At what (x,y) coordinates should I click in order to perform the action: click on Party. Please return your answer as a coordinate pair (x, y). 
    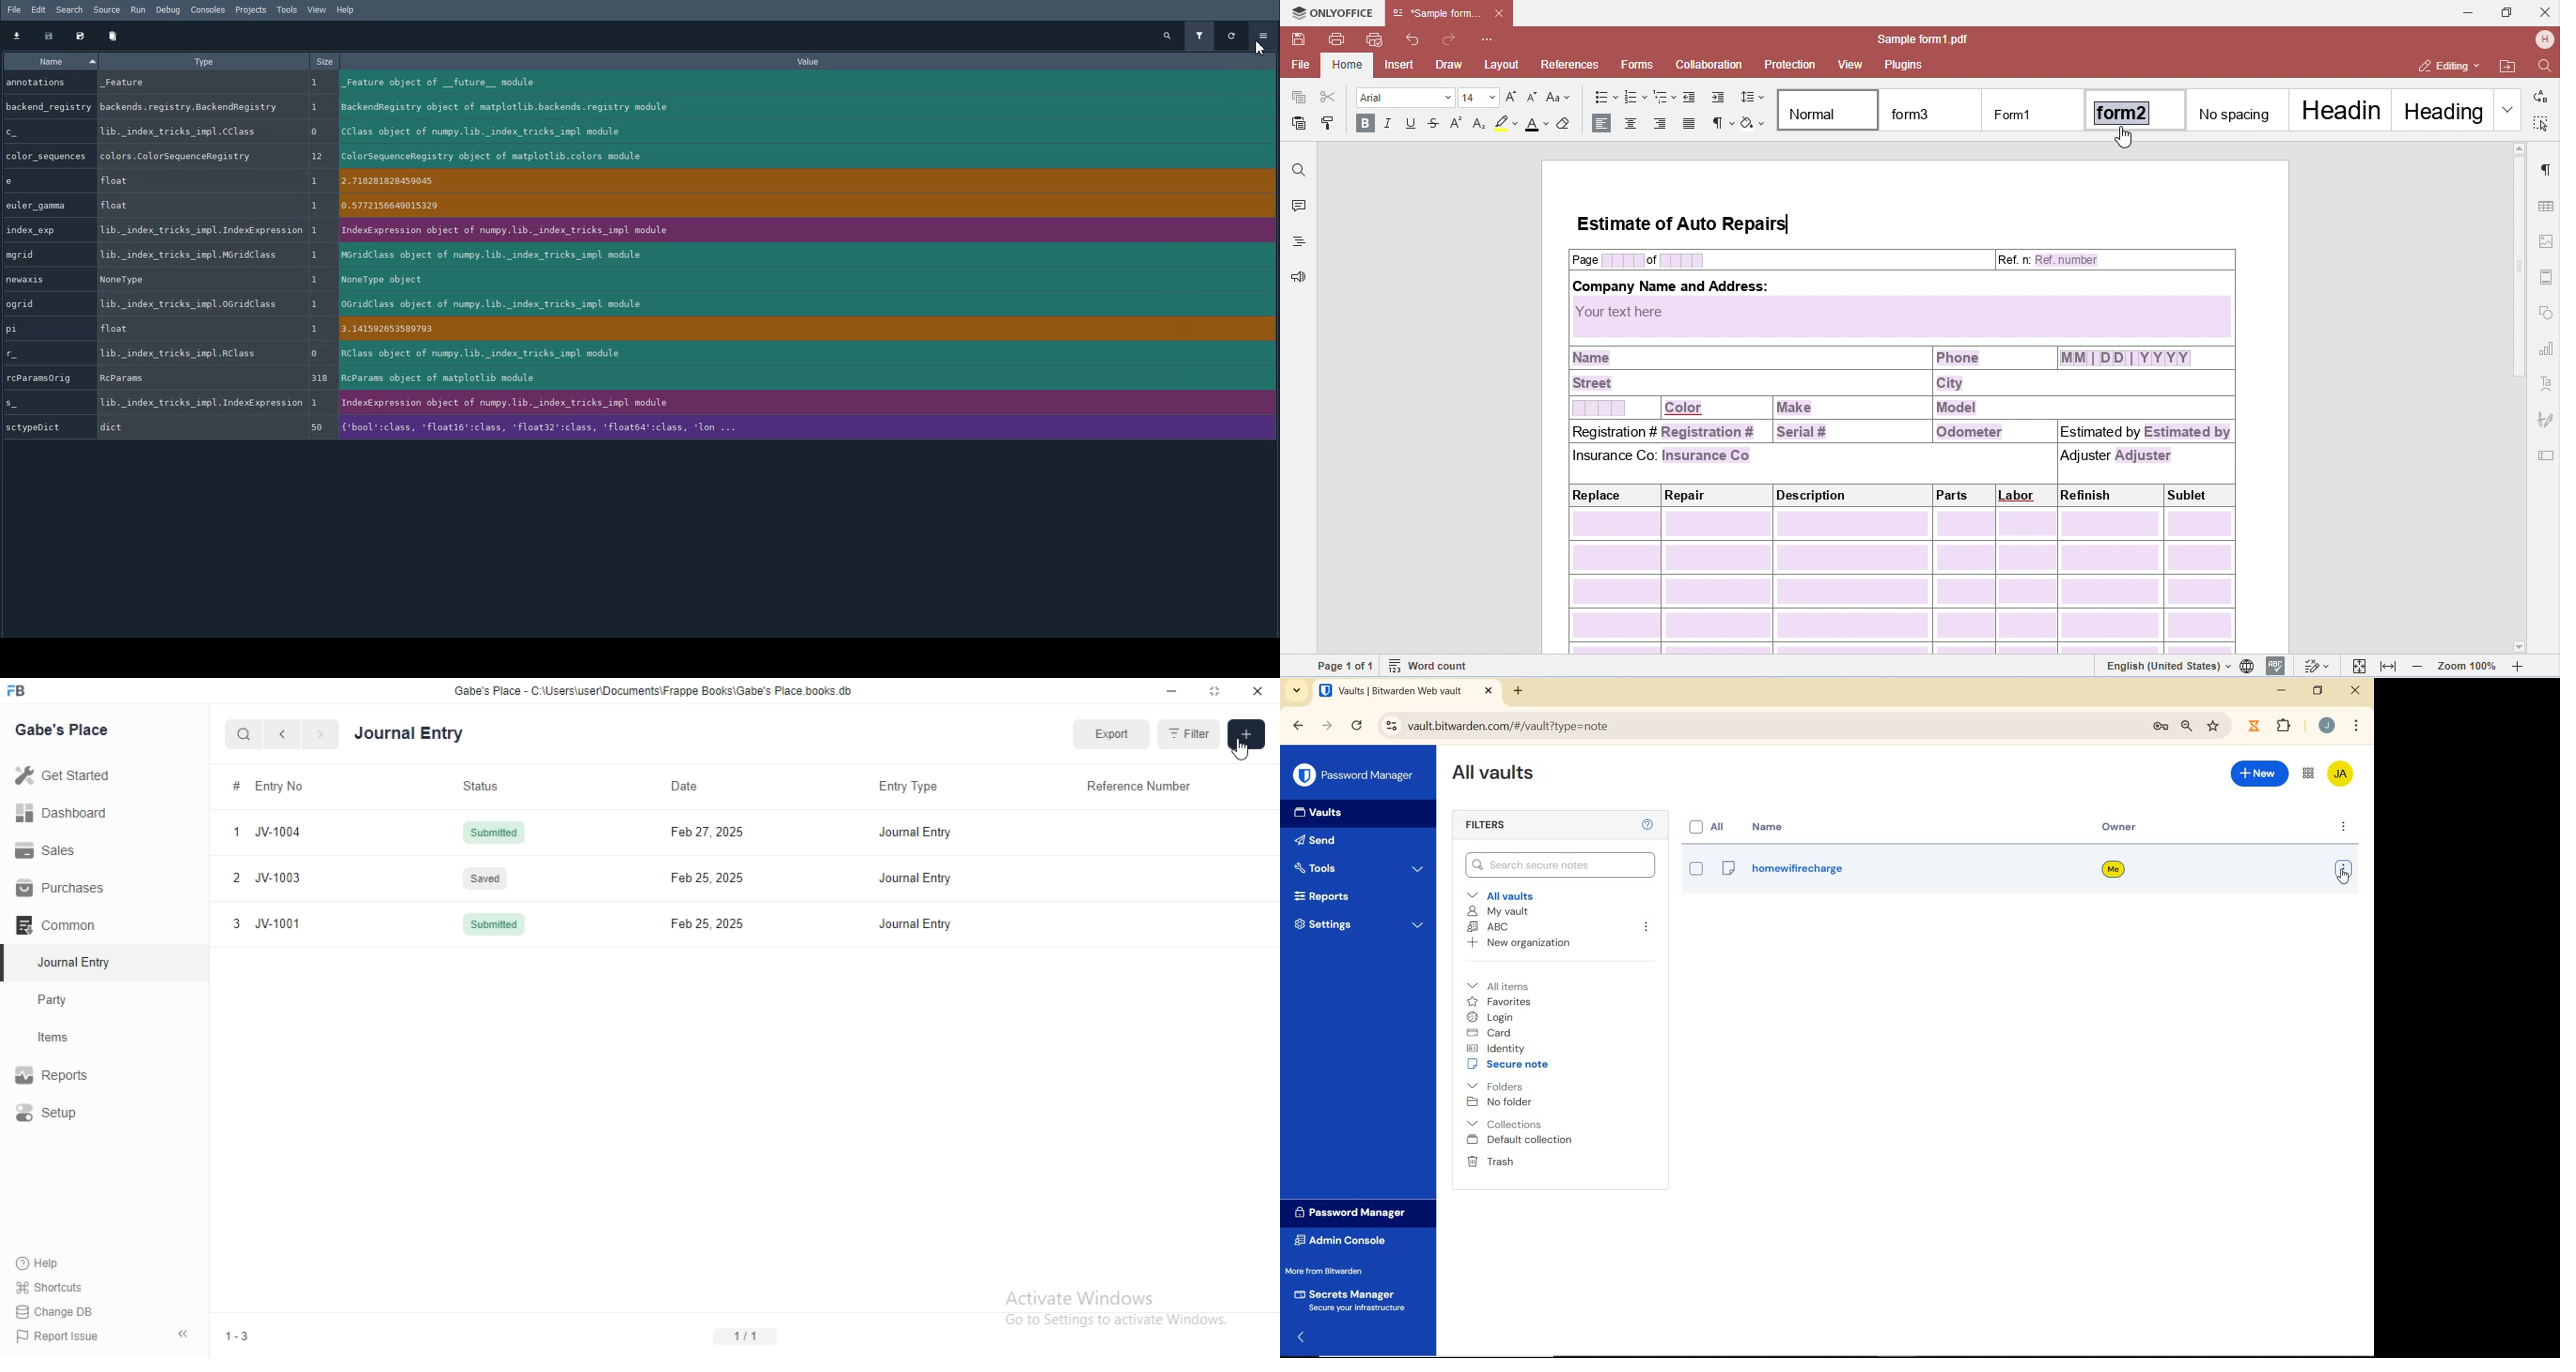
    Looking at the image, I should click on (66, 1000).